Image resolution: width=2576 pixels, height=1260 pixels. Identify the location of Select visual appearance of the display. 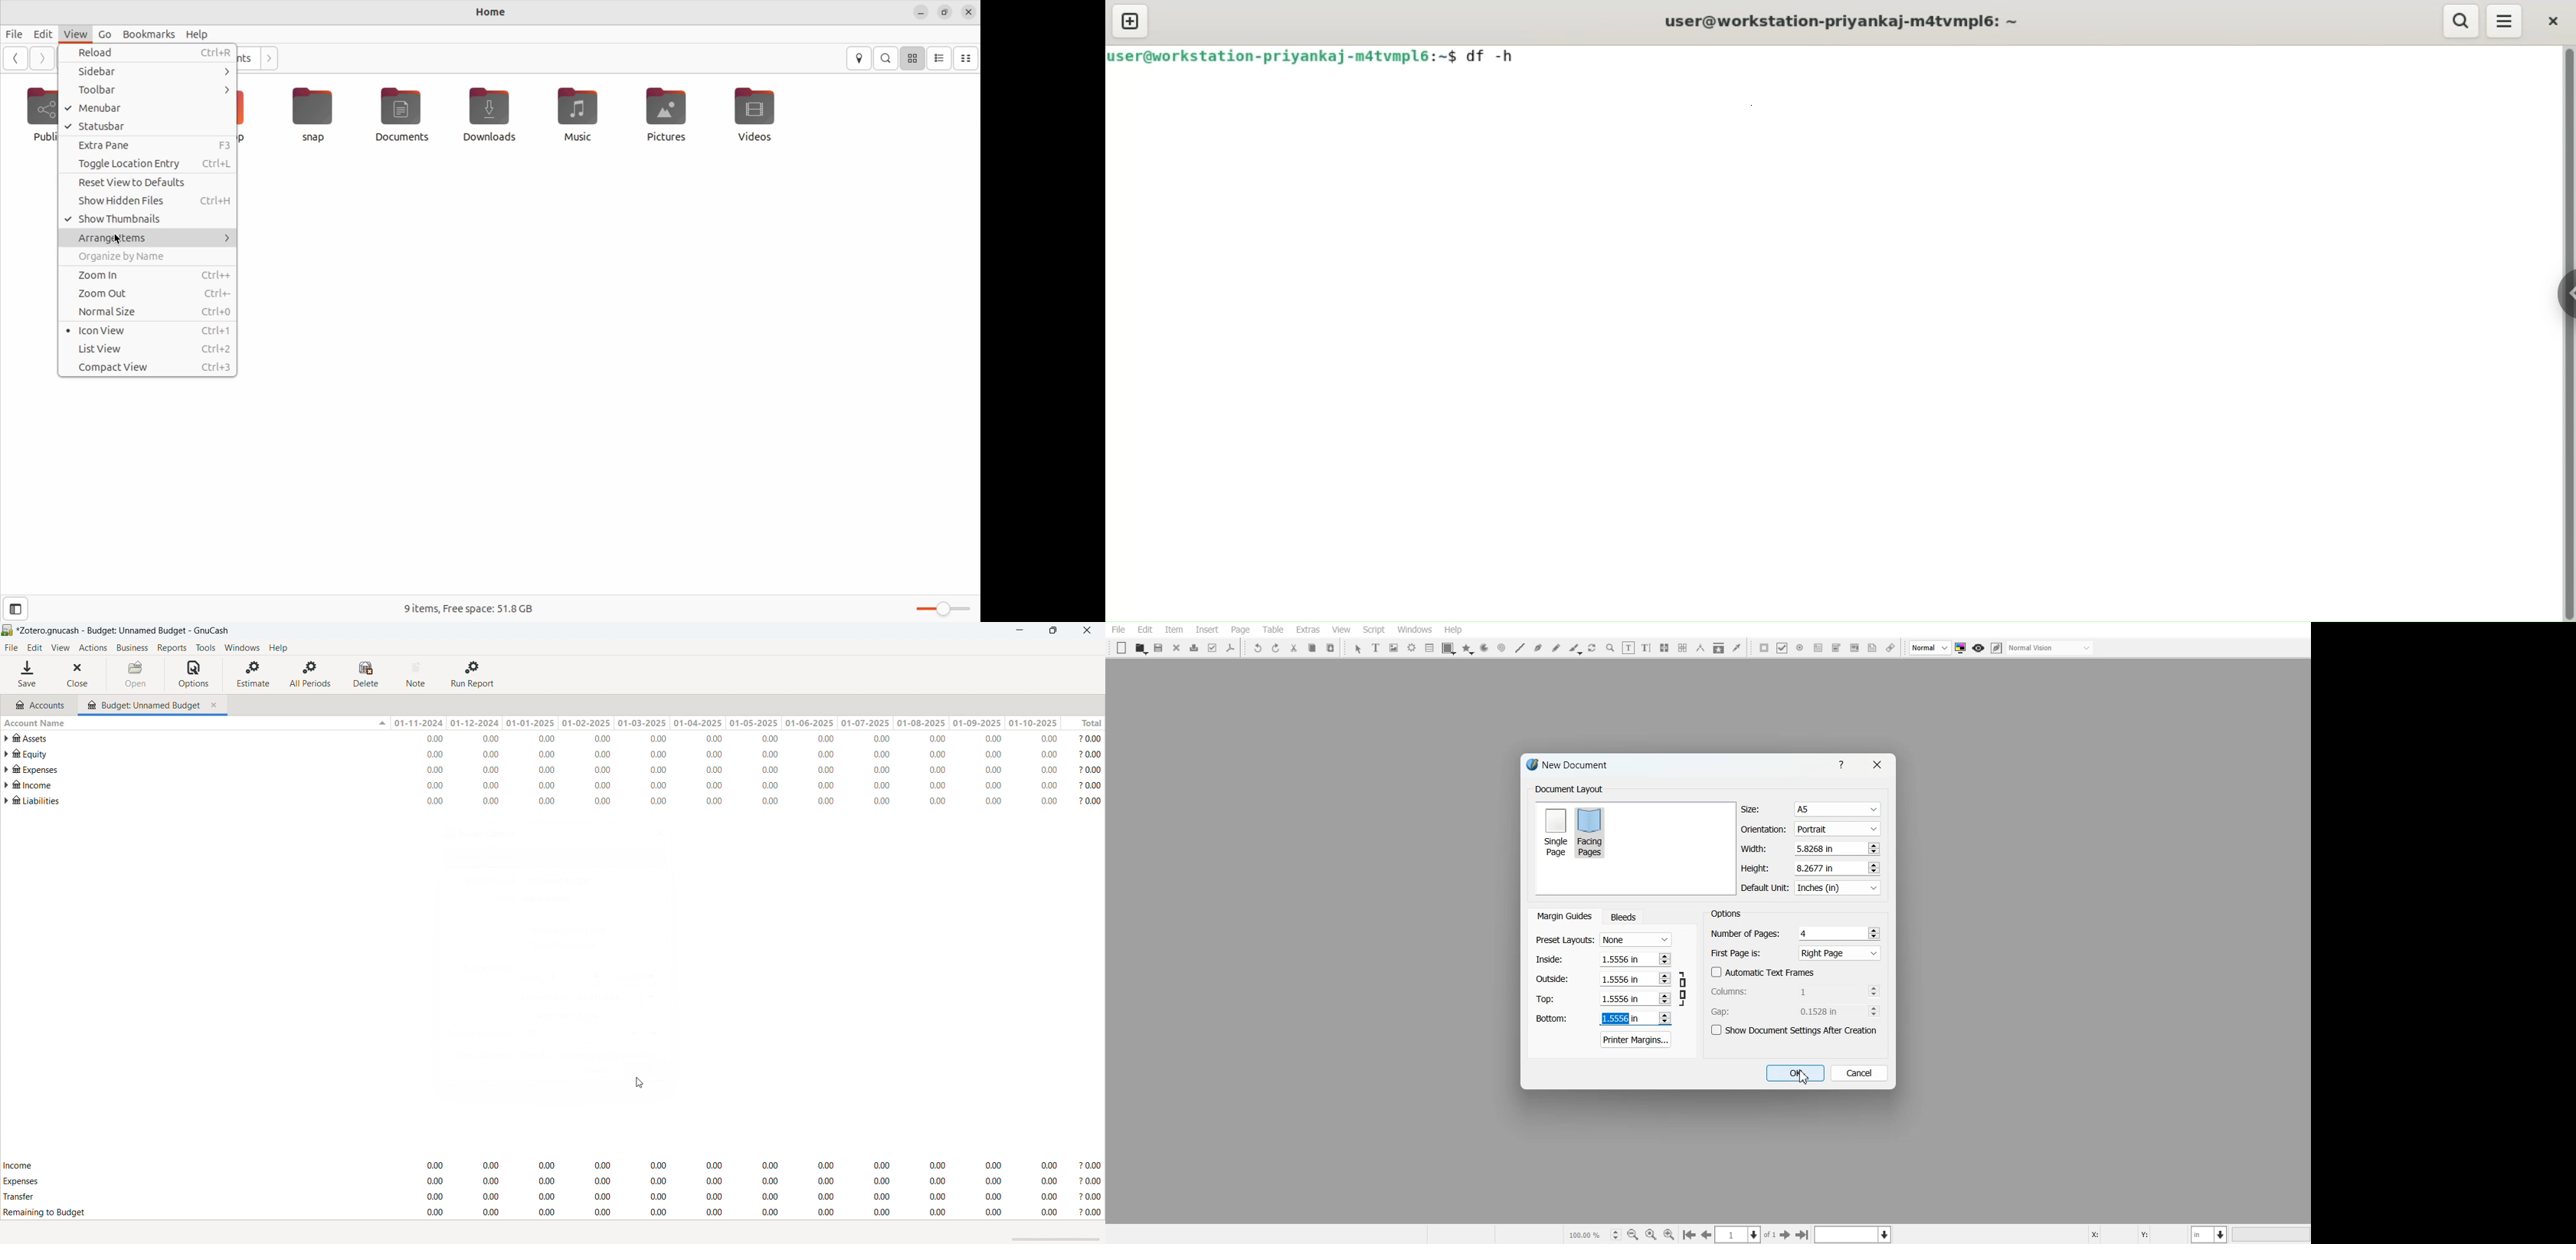
(2051, 648).